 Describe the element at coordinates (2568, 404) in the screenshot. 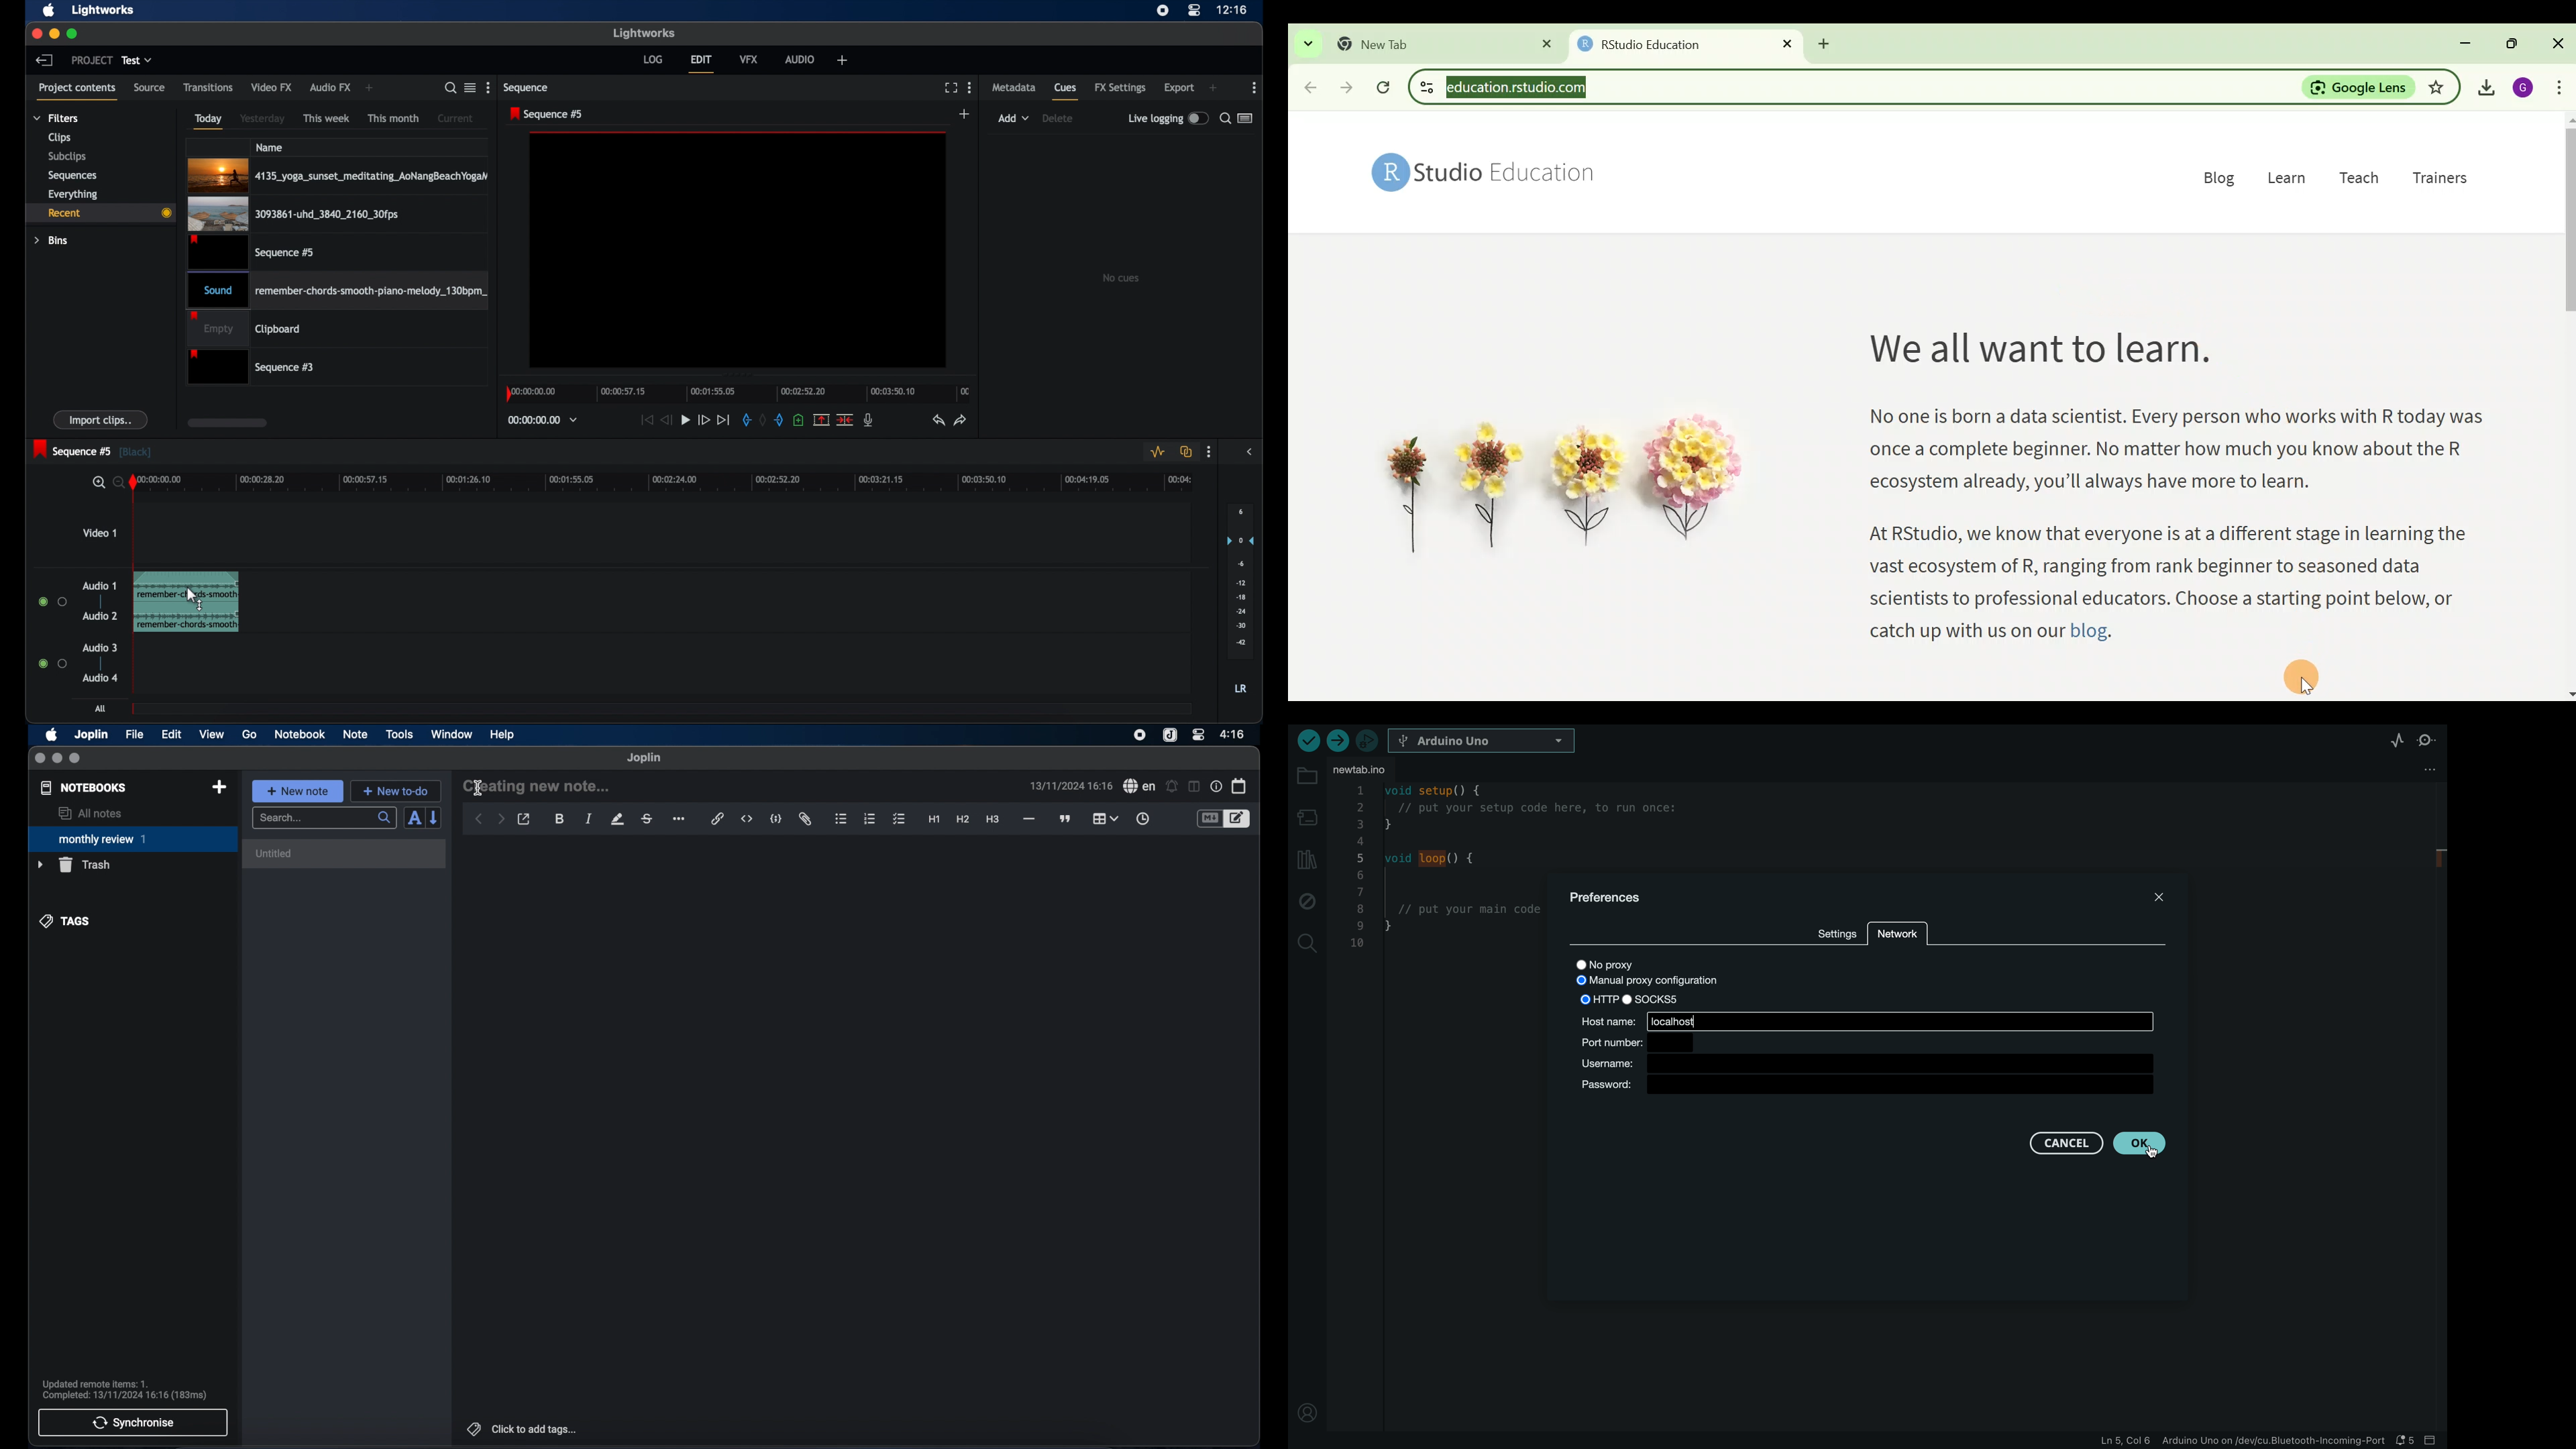

I see `Scroll bar` at that location.